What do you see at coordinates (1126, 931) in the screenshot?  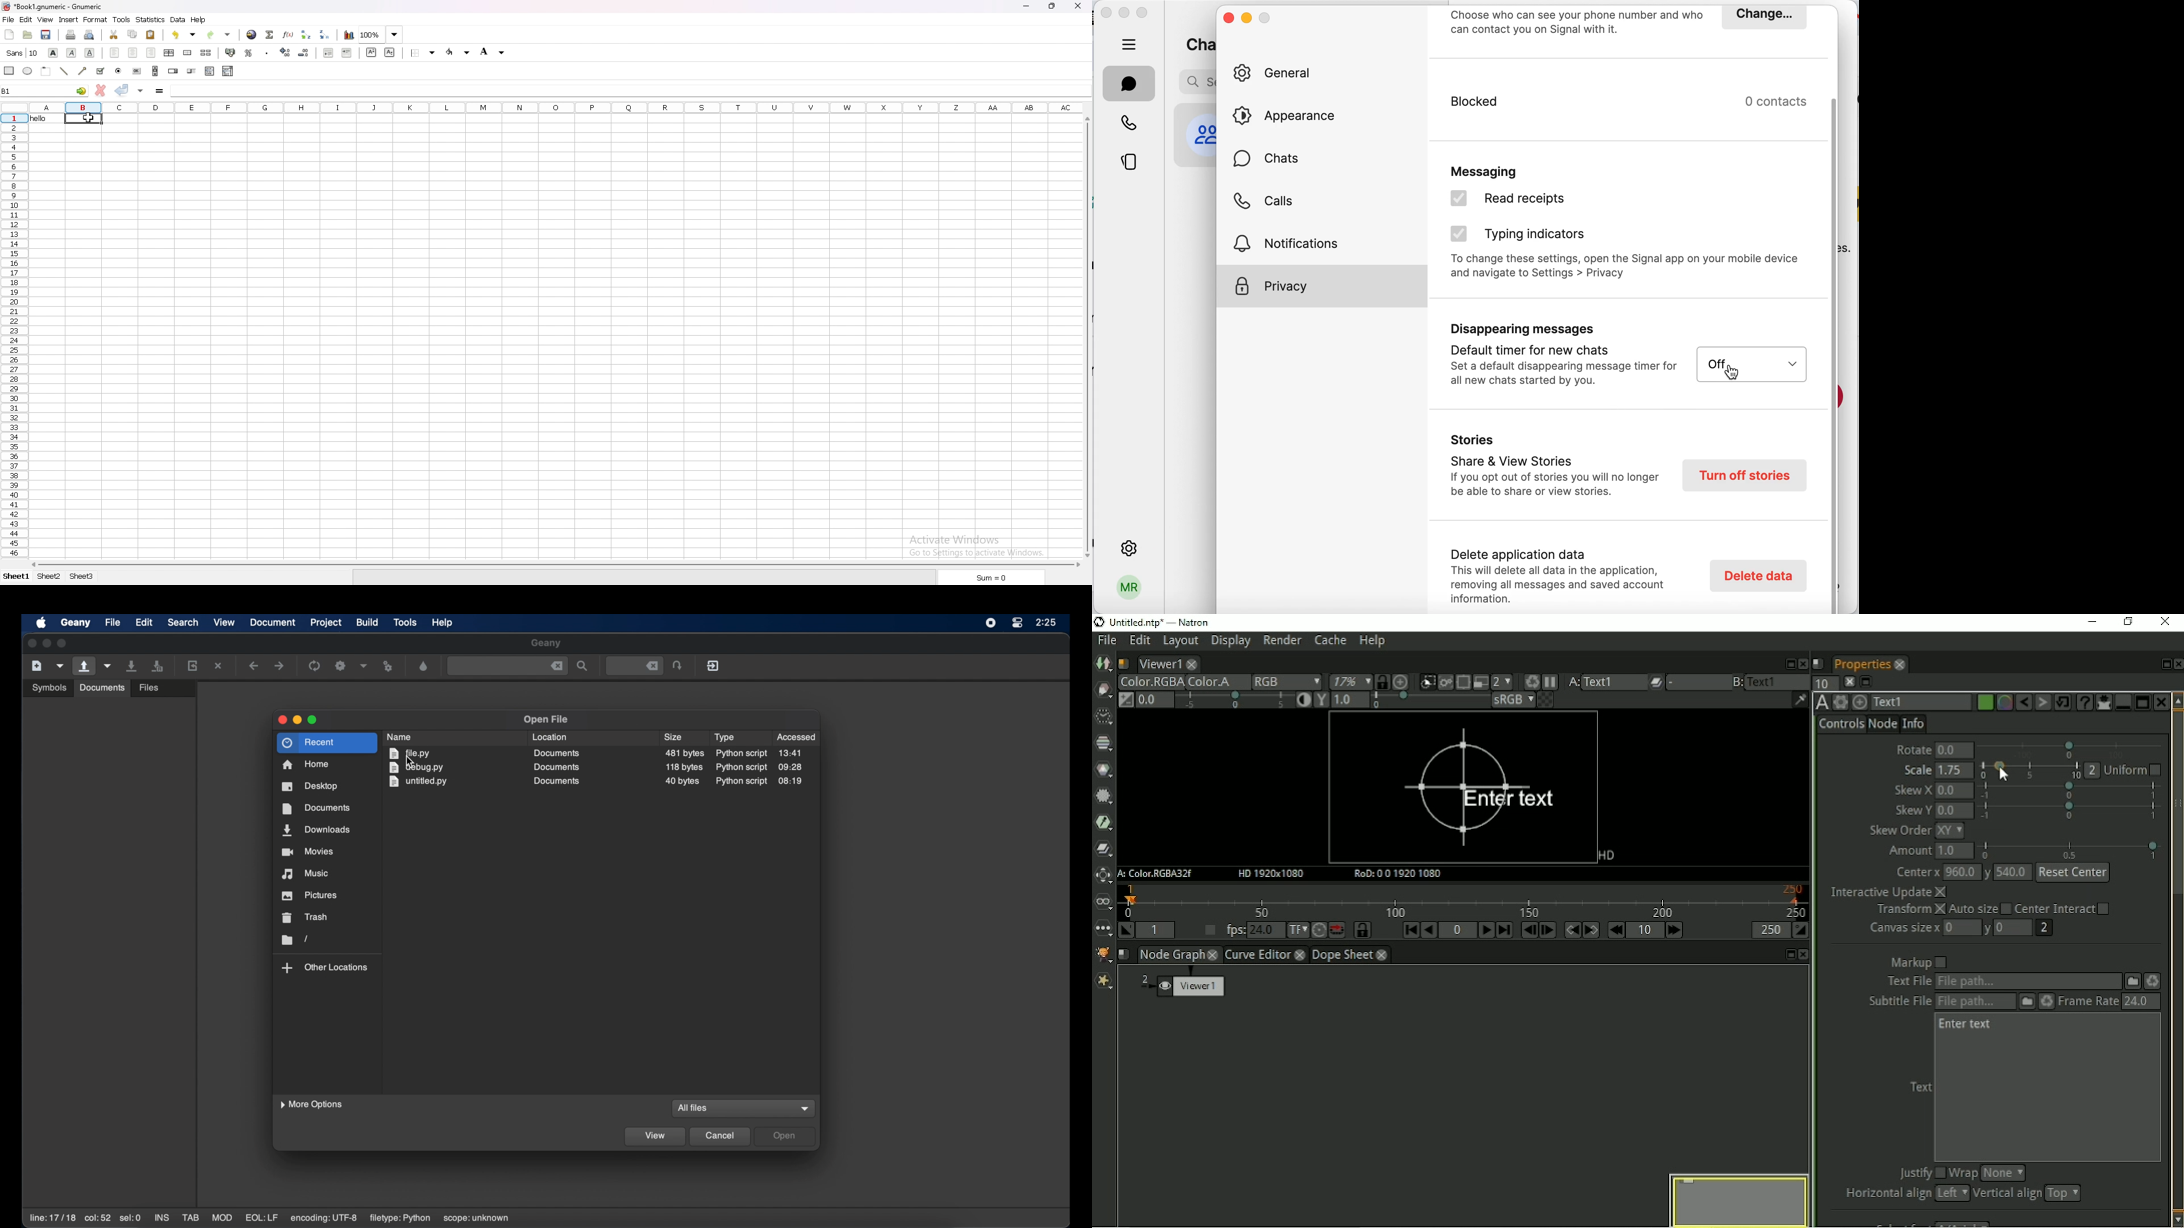 I see `Set playback in point` at bounding box center [1126, 931].